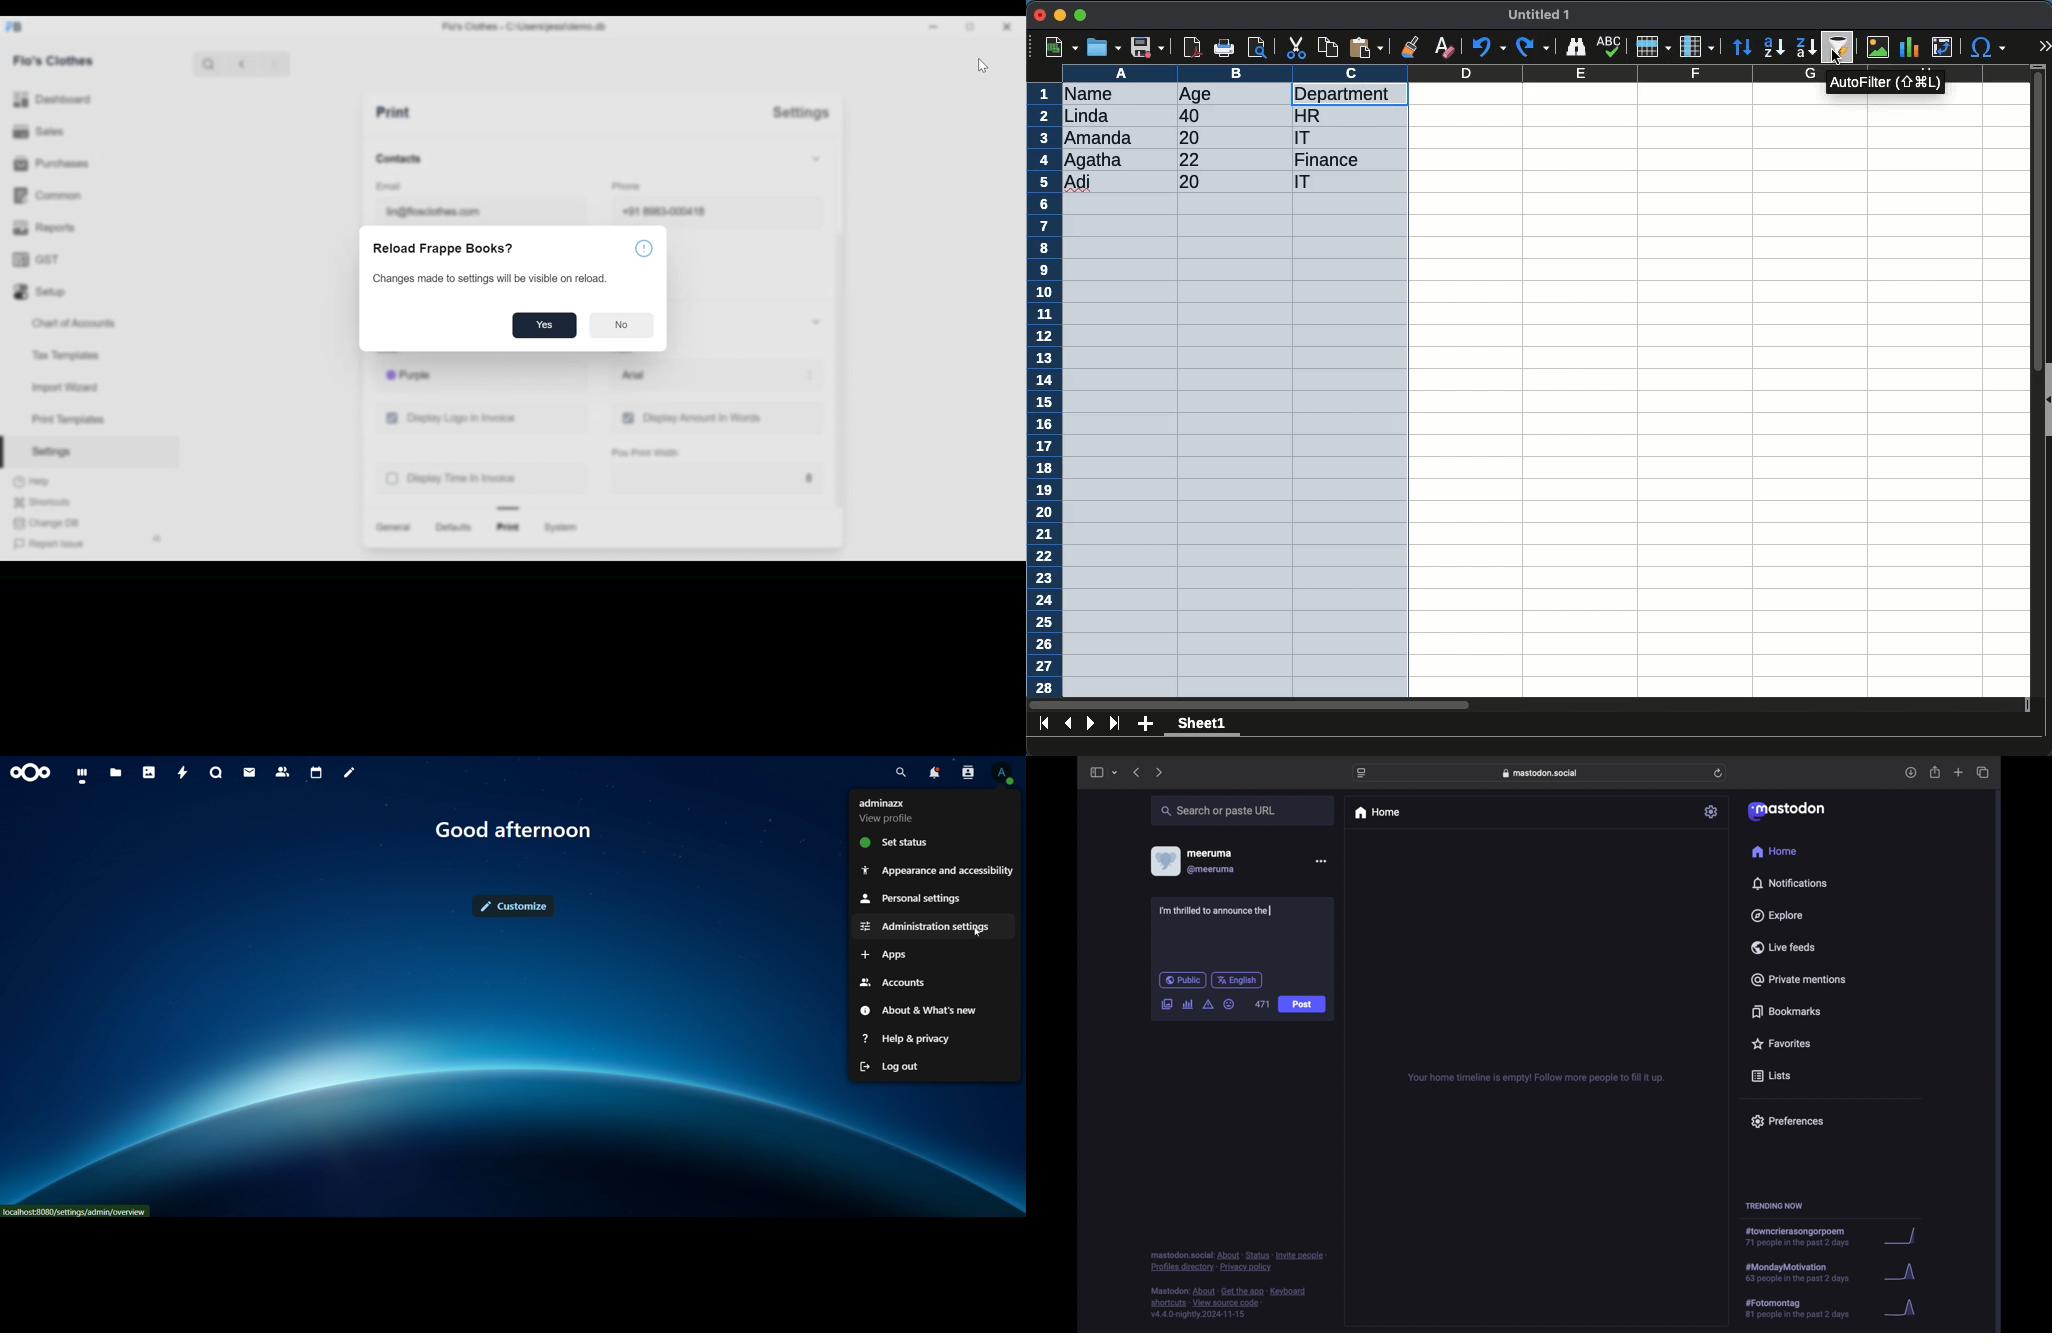 The width and height of the screenshot is (2072, 1344). Describe the element at coordinates (1412, 46) in the screenshot. I see `clone formatting` at that location.